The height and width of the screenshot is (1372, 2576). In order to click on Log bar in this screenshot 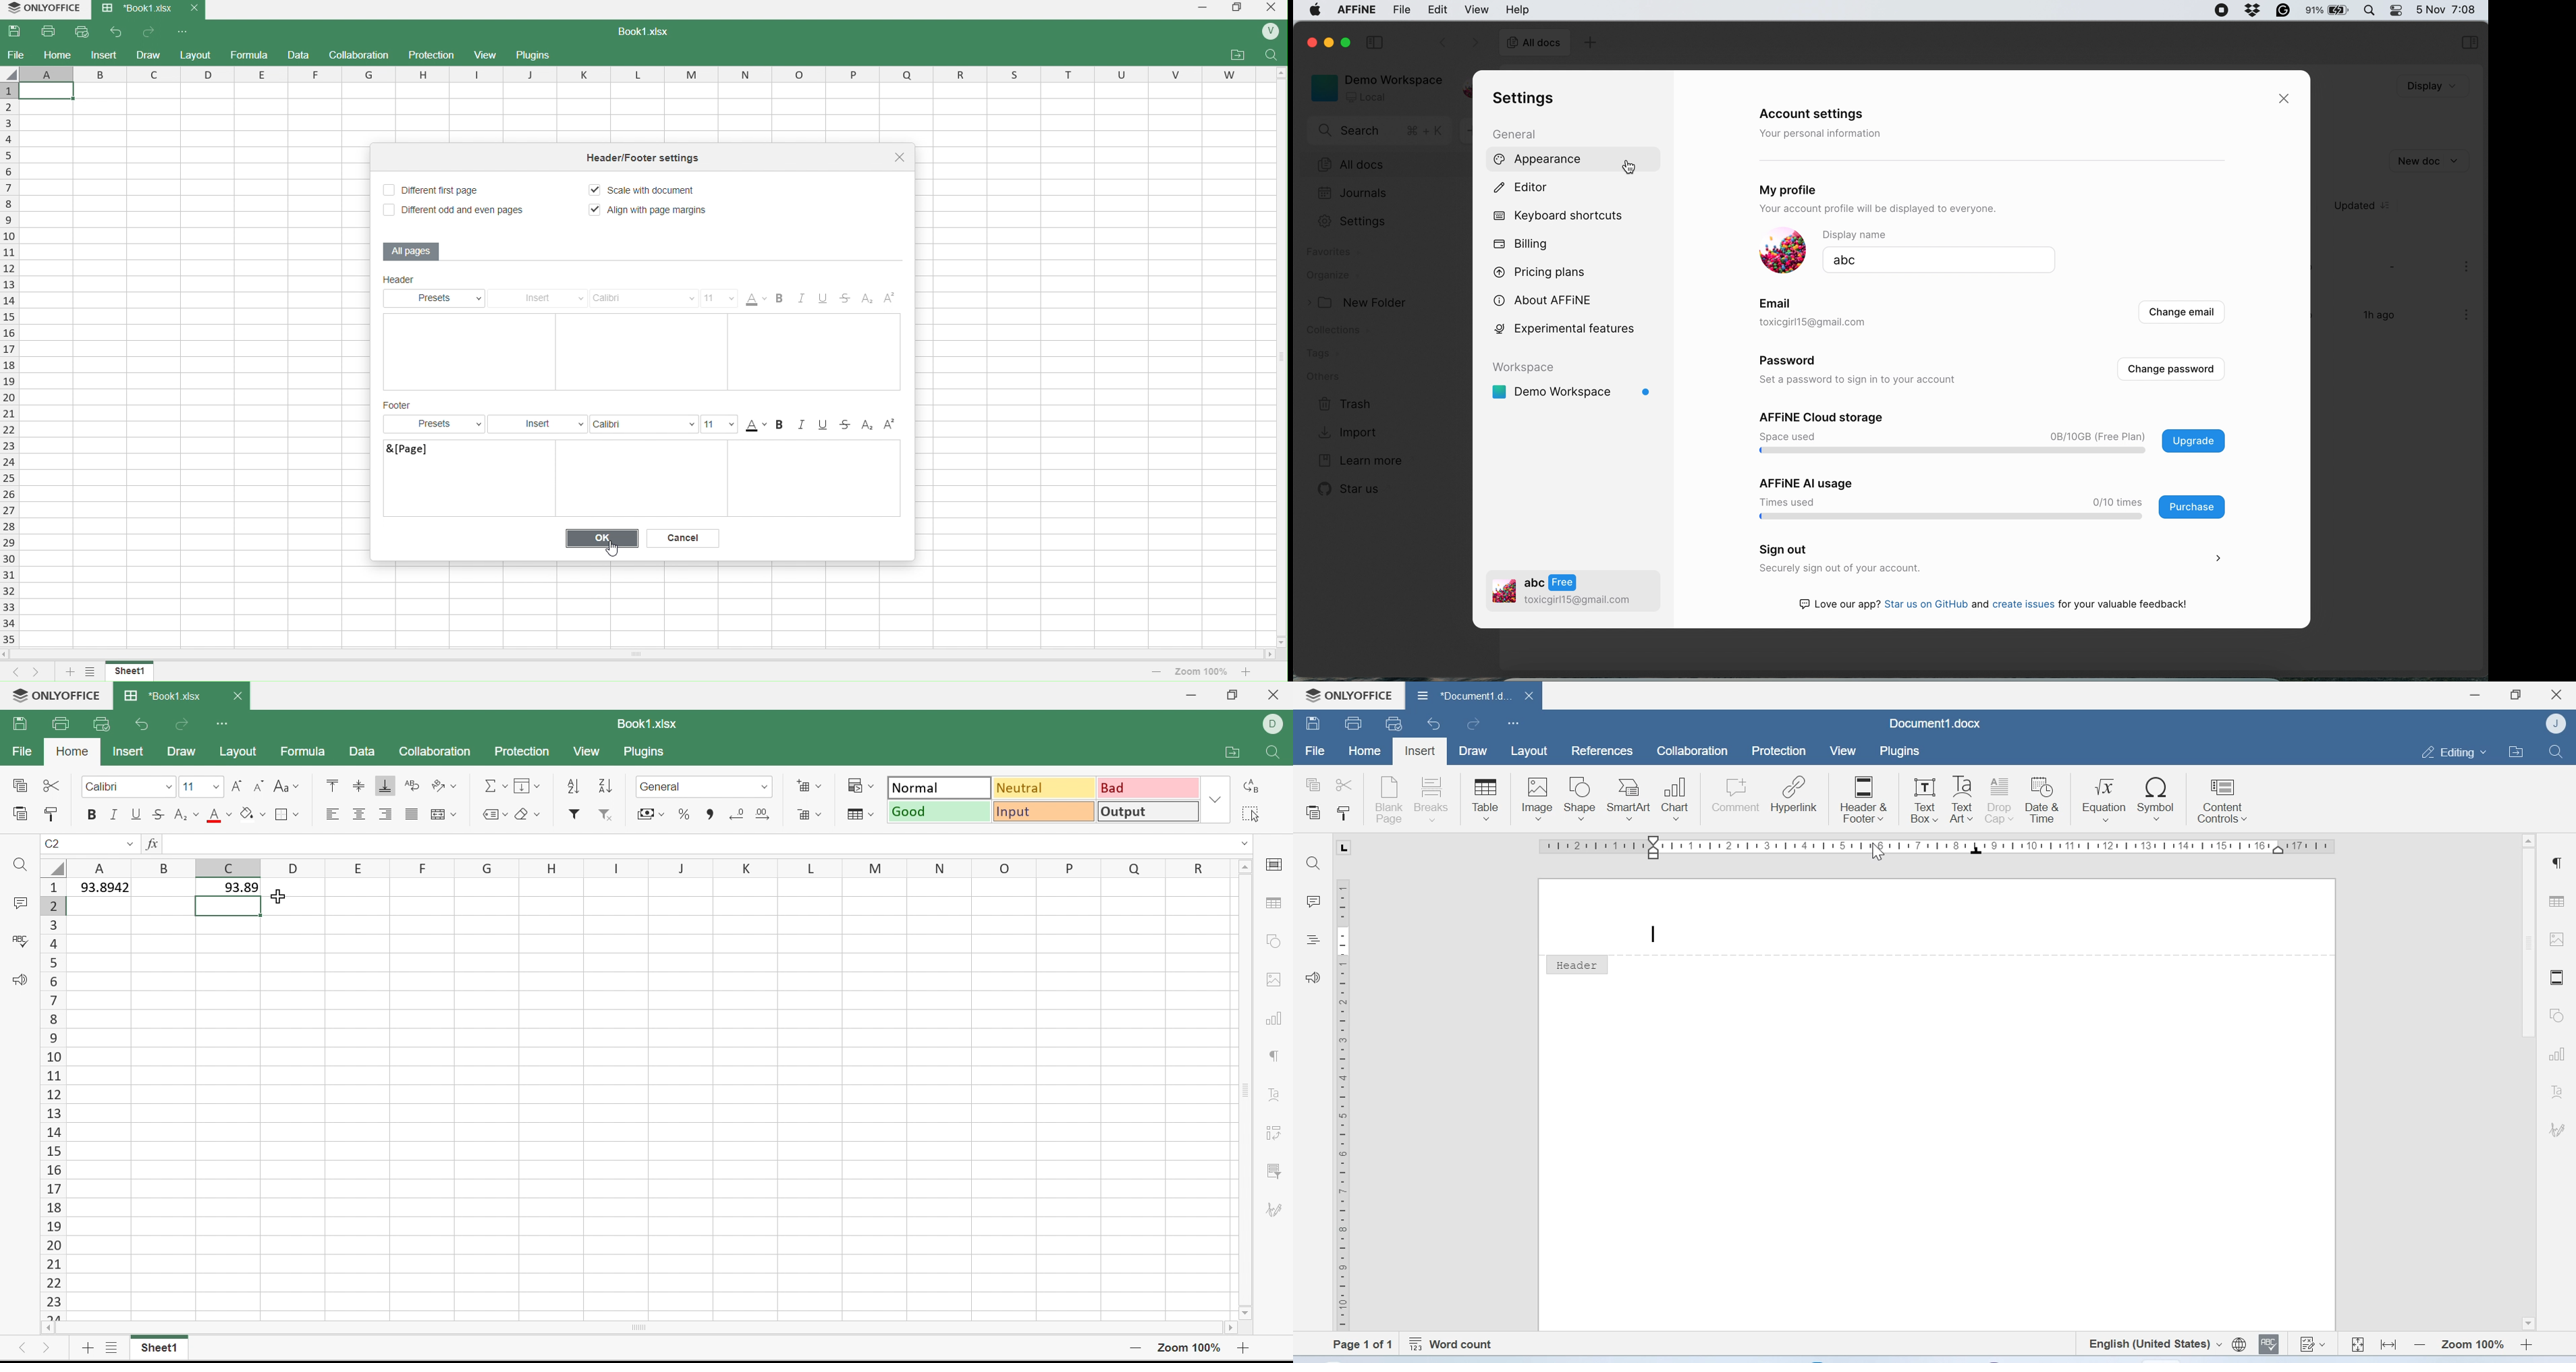, I will do `click(1954, 452)`.